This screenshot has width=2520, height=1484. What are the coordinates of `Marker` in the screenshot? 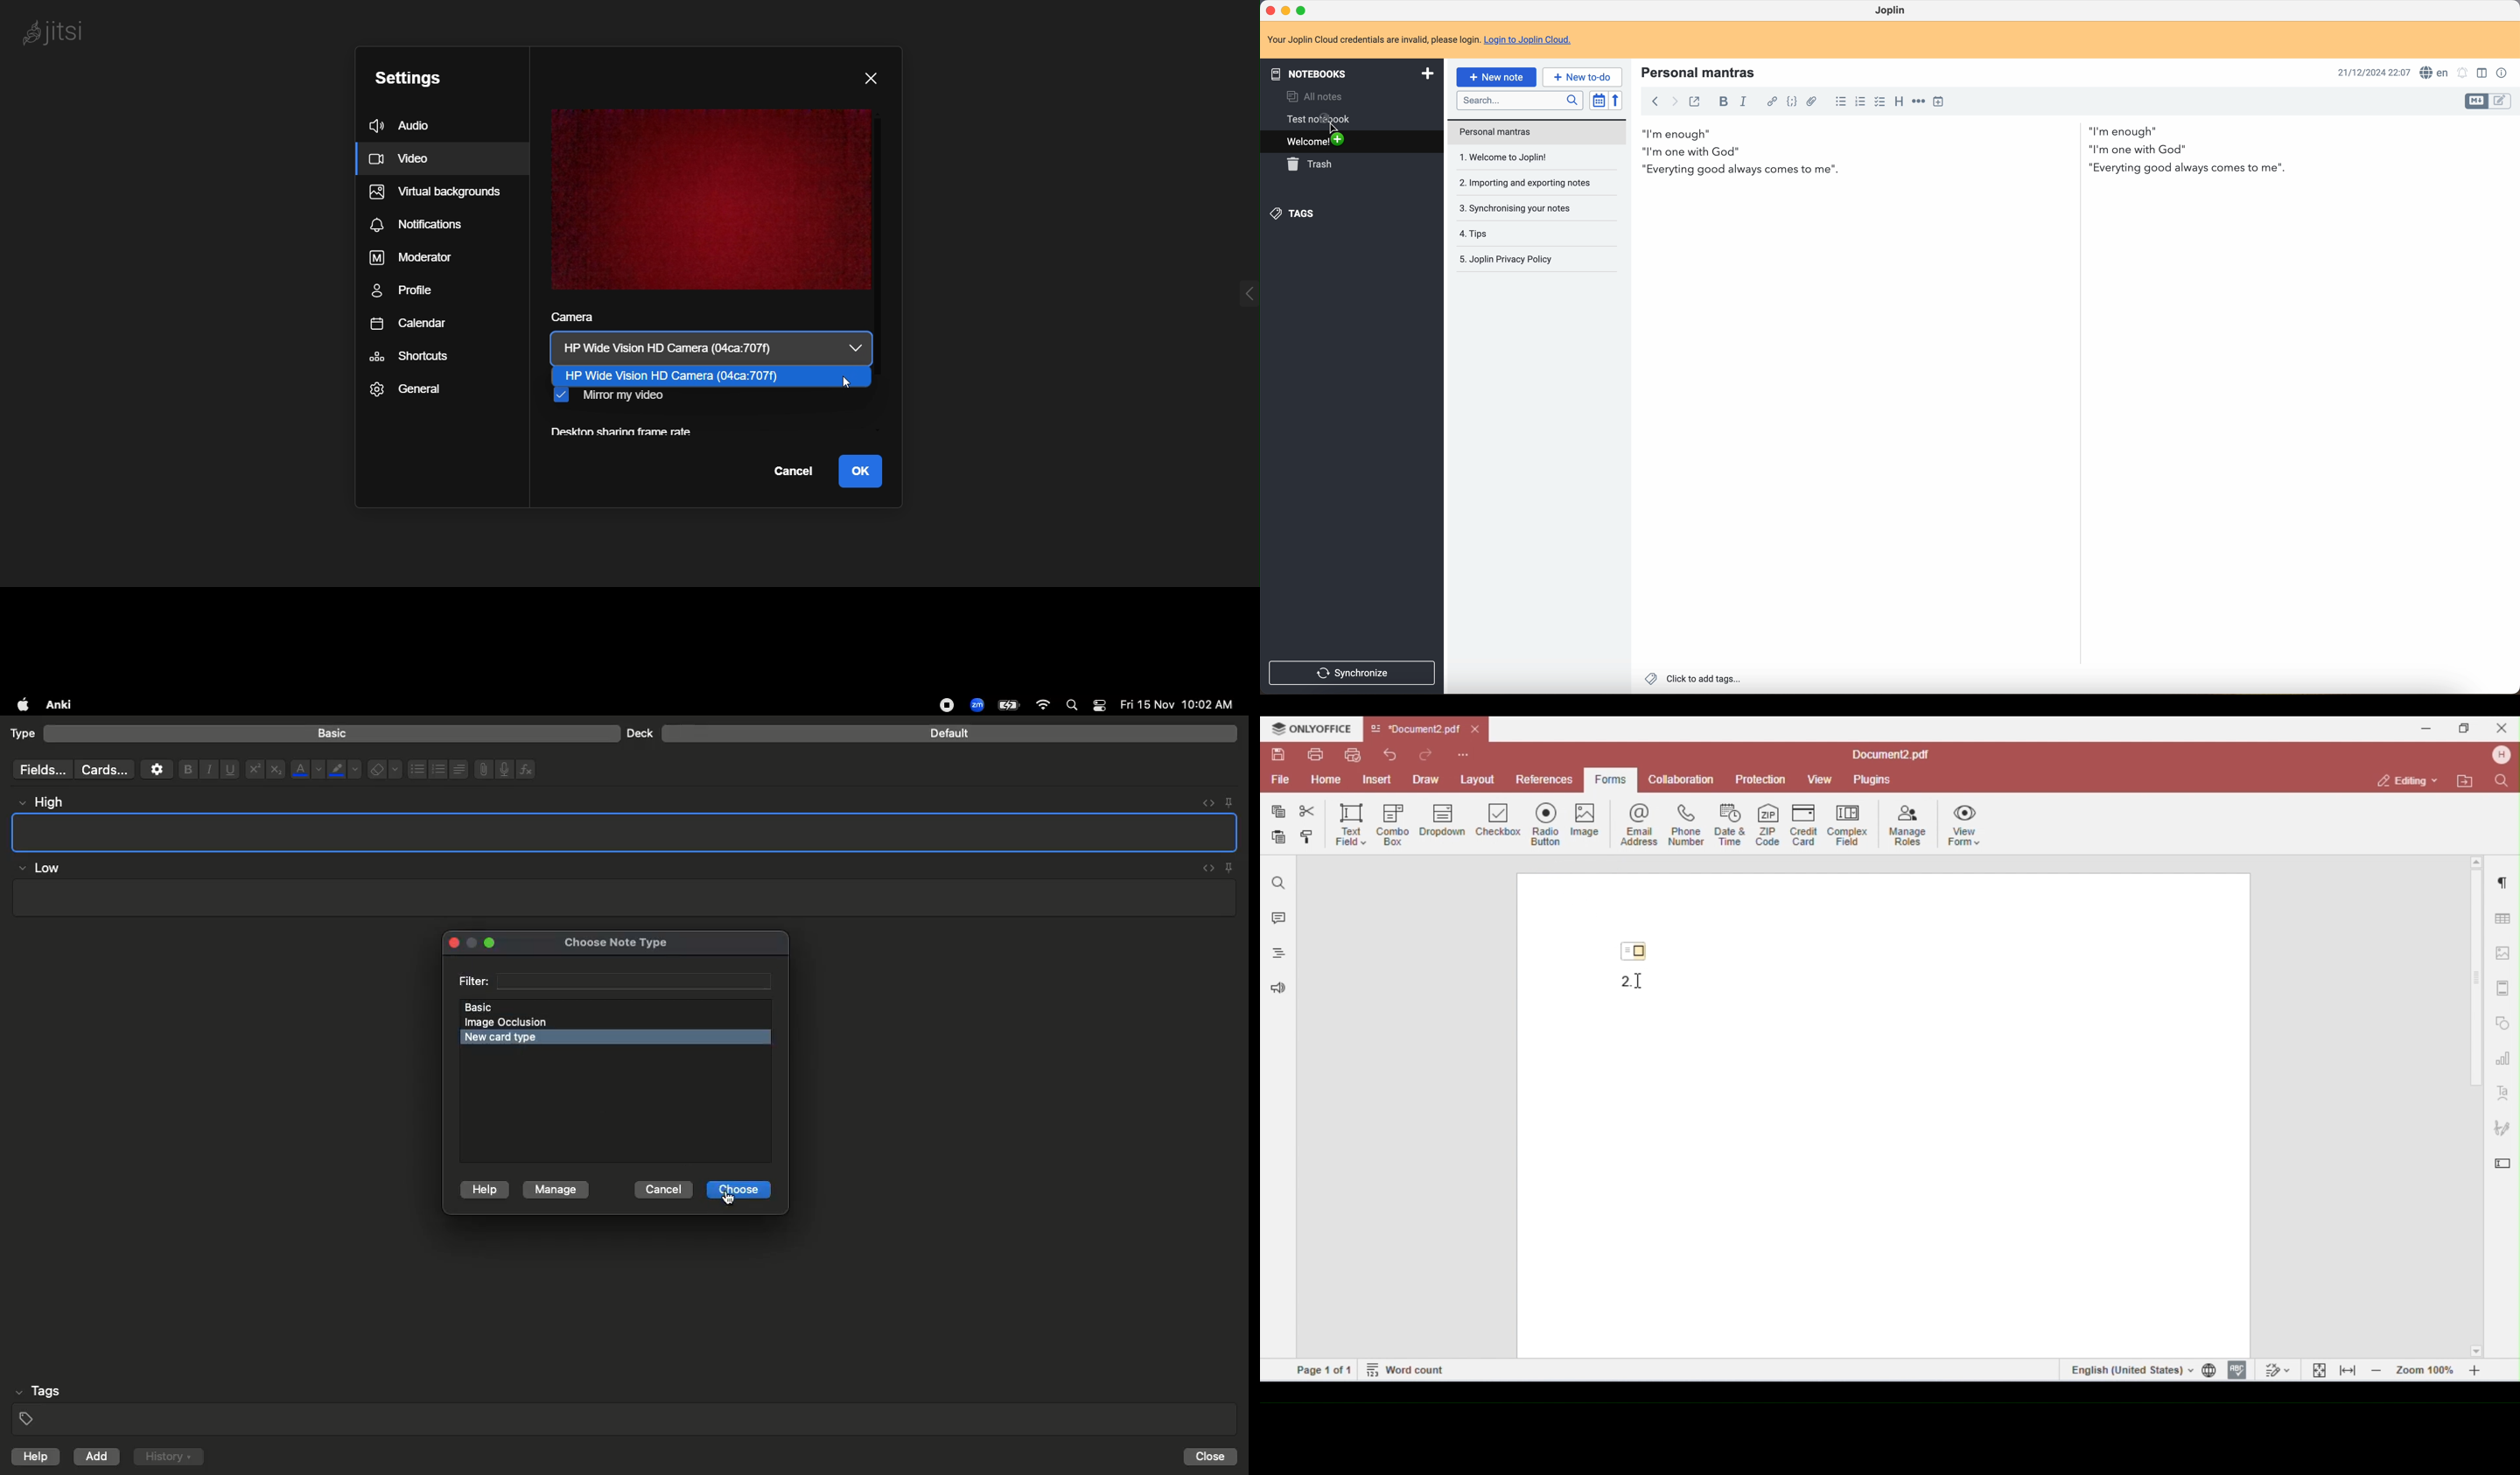 It's located at (344, 771).